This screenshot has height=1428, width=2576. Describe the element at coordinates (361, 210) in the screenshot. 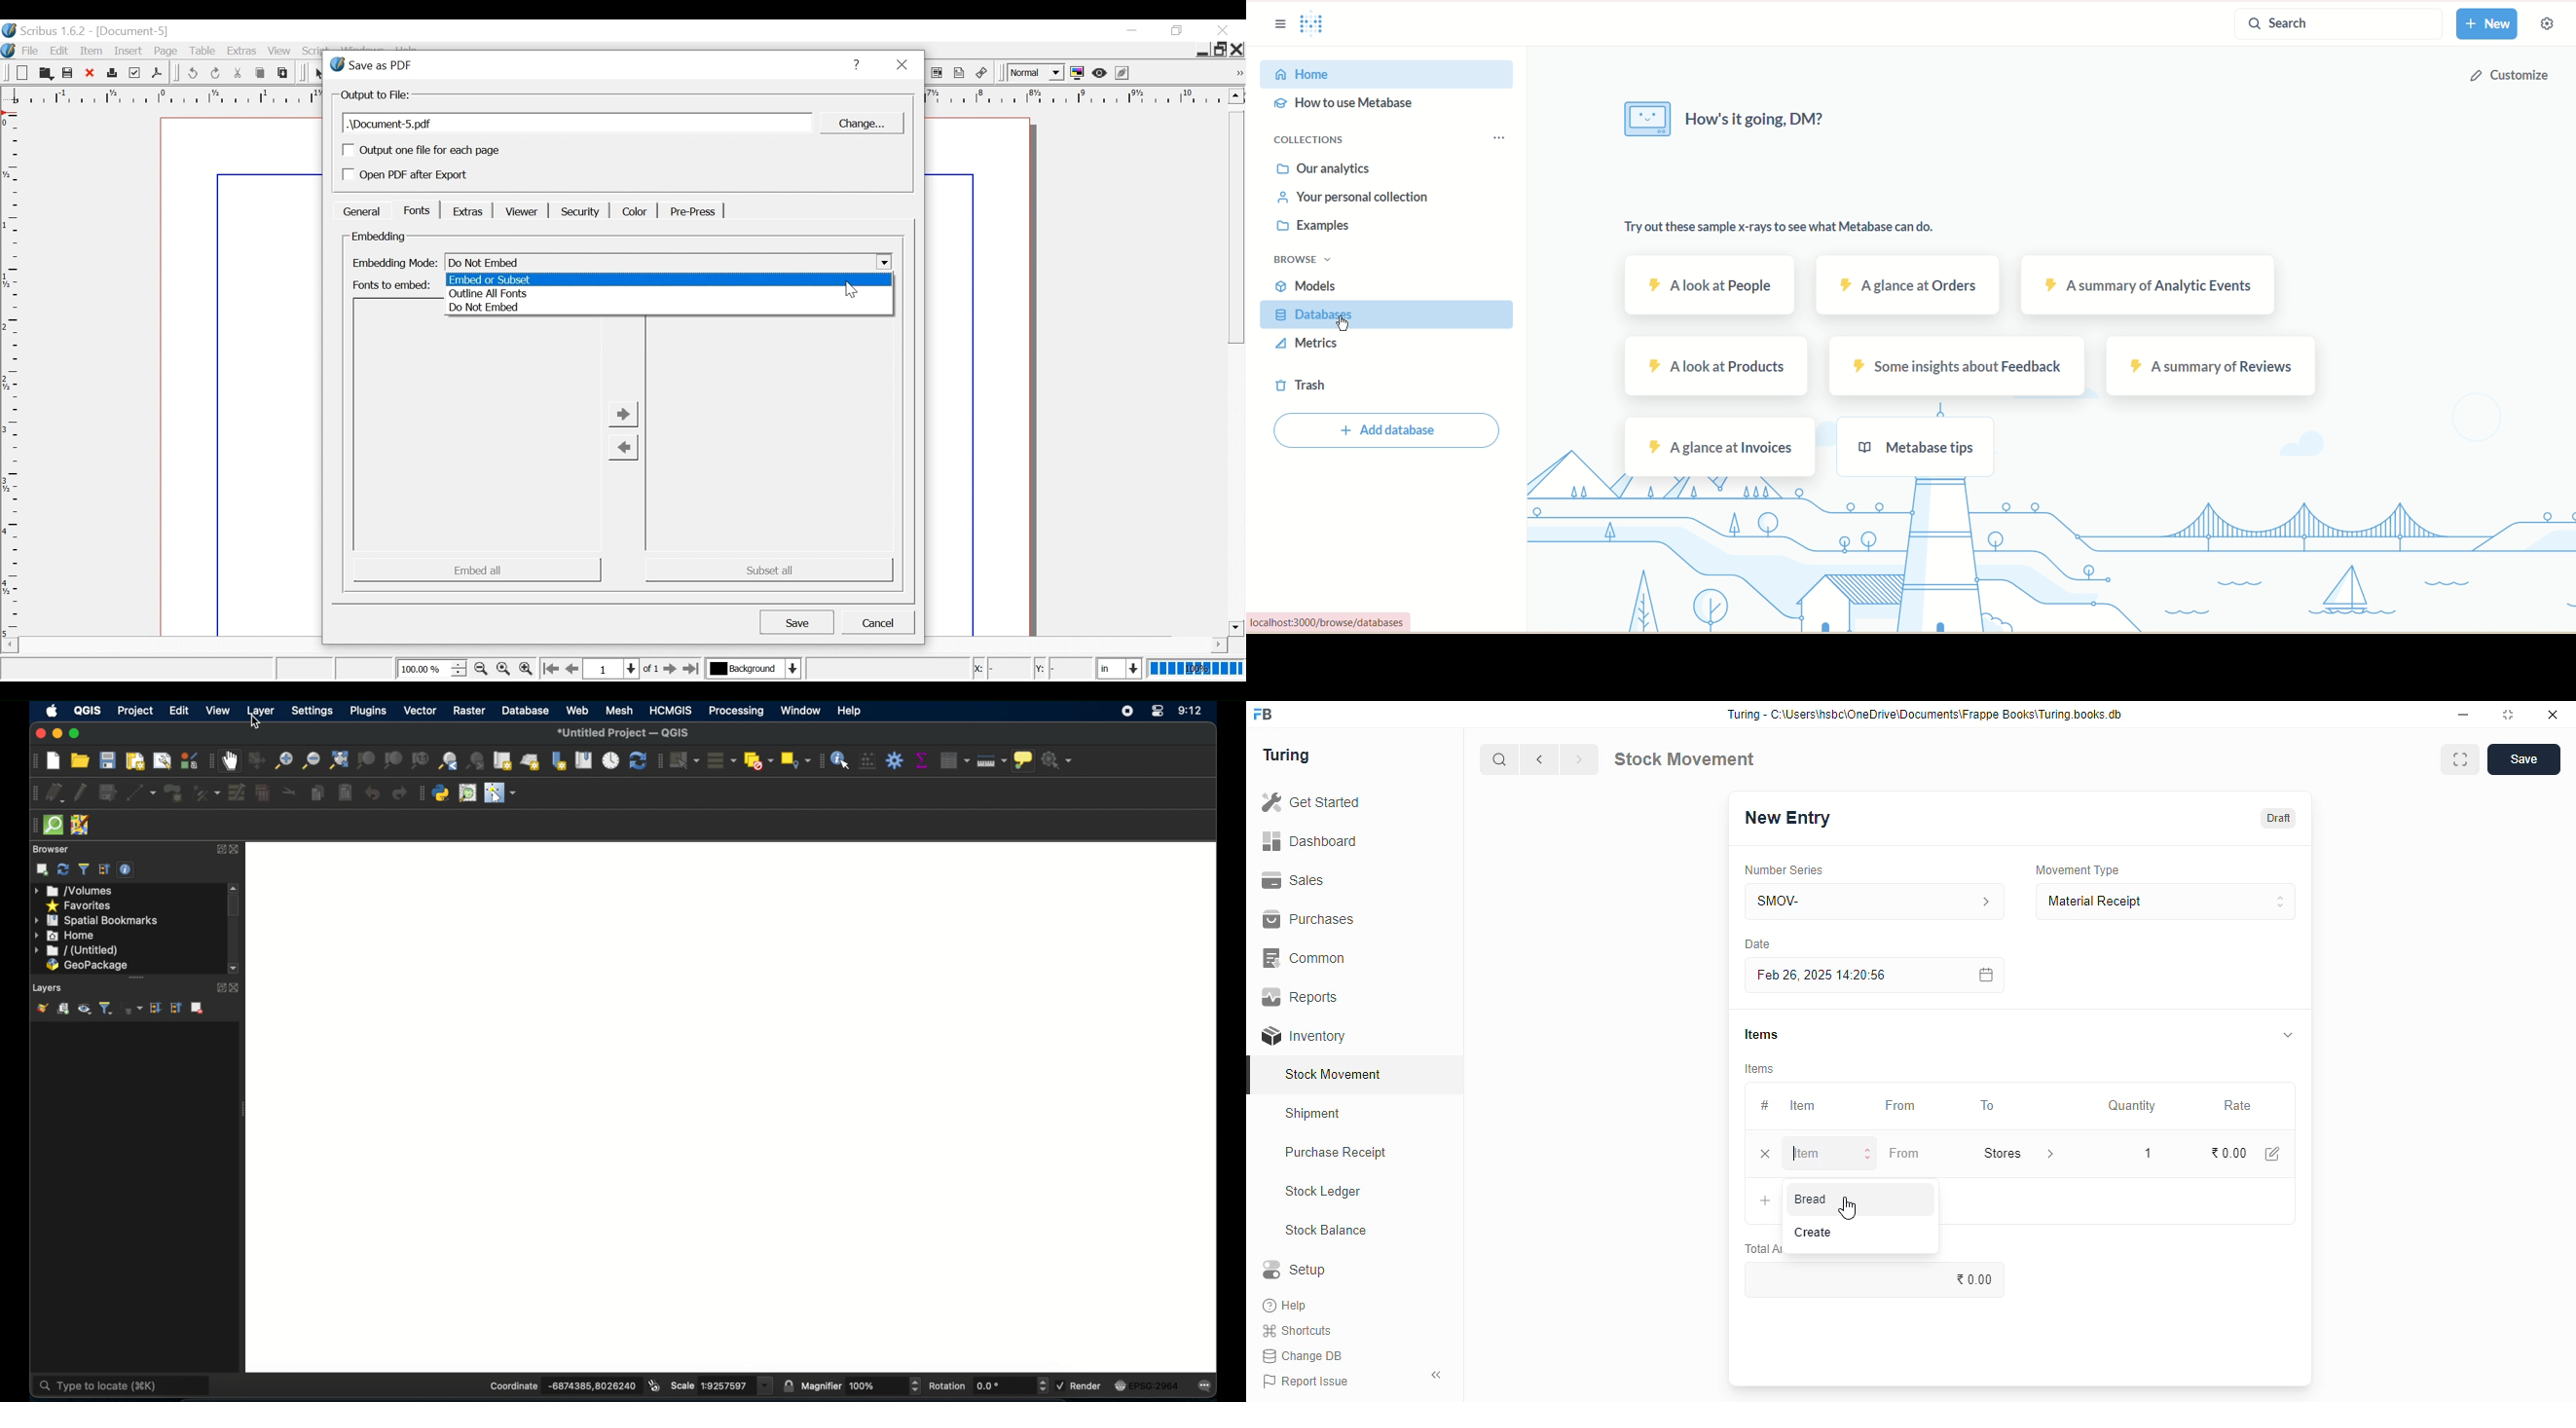

I see `General` at that location.